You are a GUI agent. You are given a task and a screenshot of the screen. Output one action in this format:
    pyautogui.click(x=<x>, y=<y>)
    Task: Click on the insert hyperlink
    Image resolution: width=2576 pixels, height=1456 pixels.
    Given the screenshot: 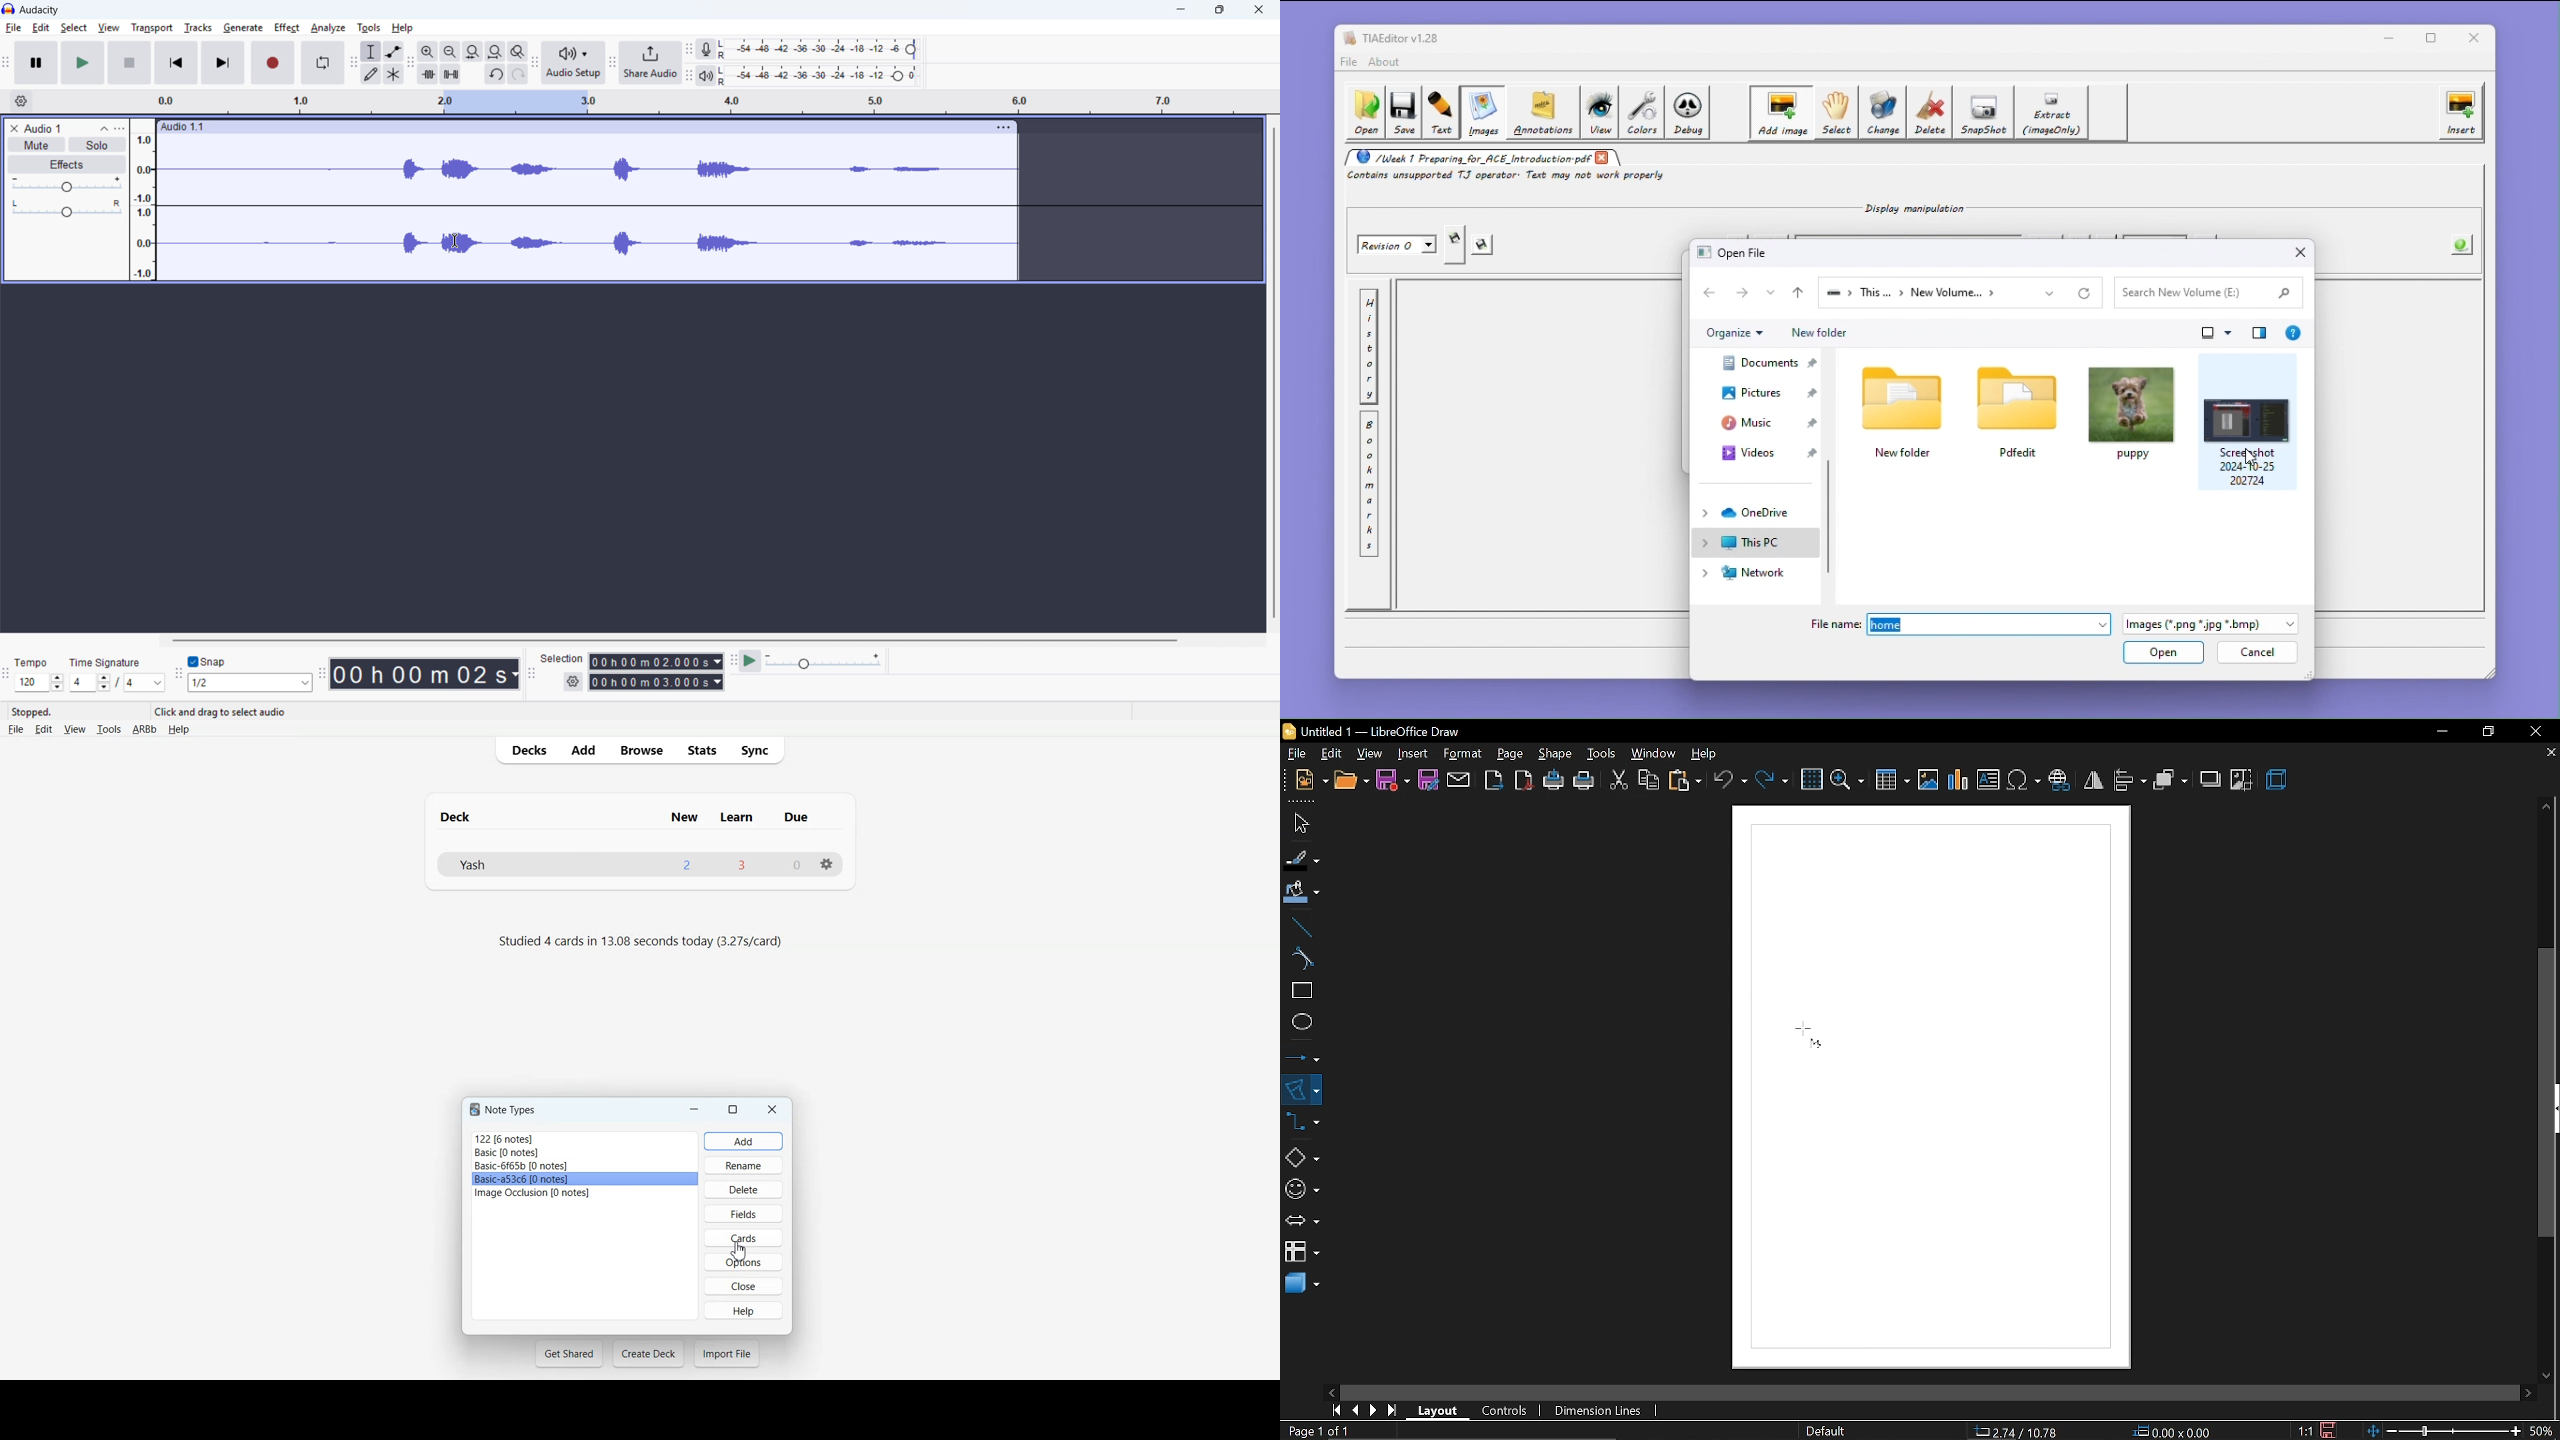 What is the action you would take?
    pyautogui.click(x=2062, y=778)
    